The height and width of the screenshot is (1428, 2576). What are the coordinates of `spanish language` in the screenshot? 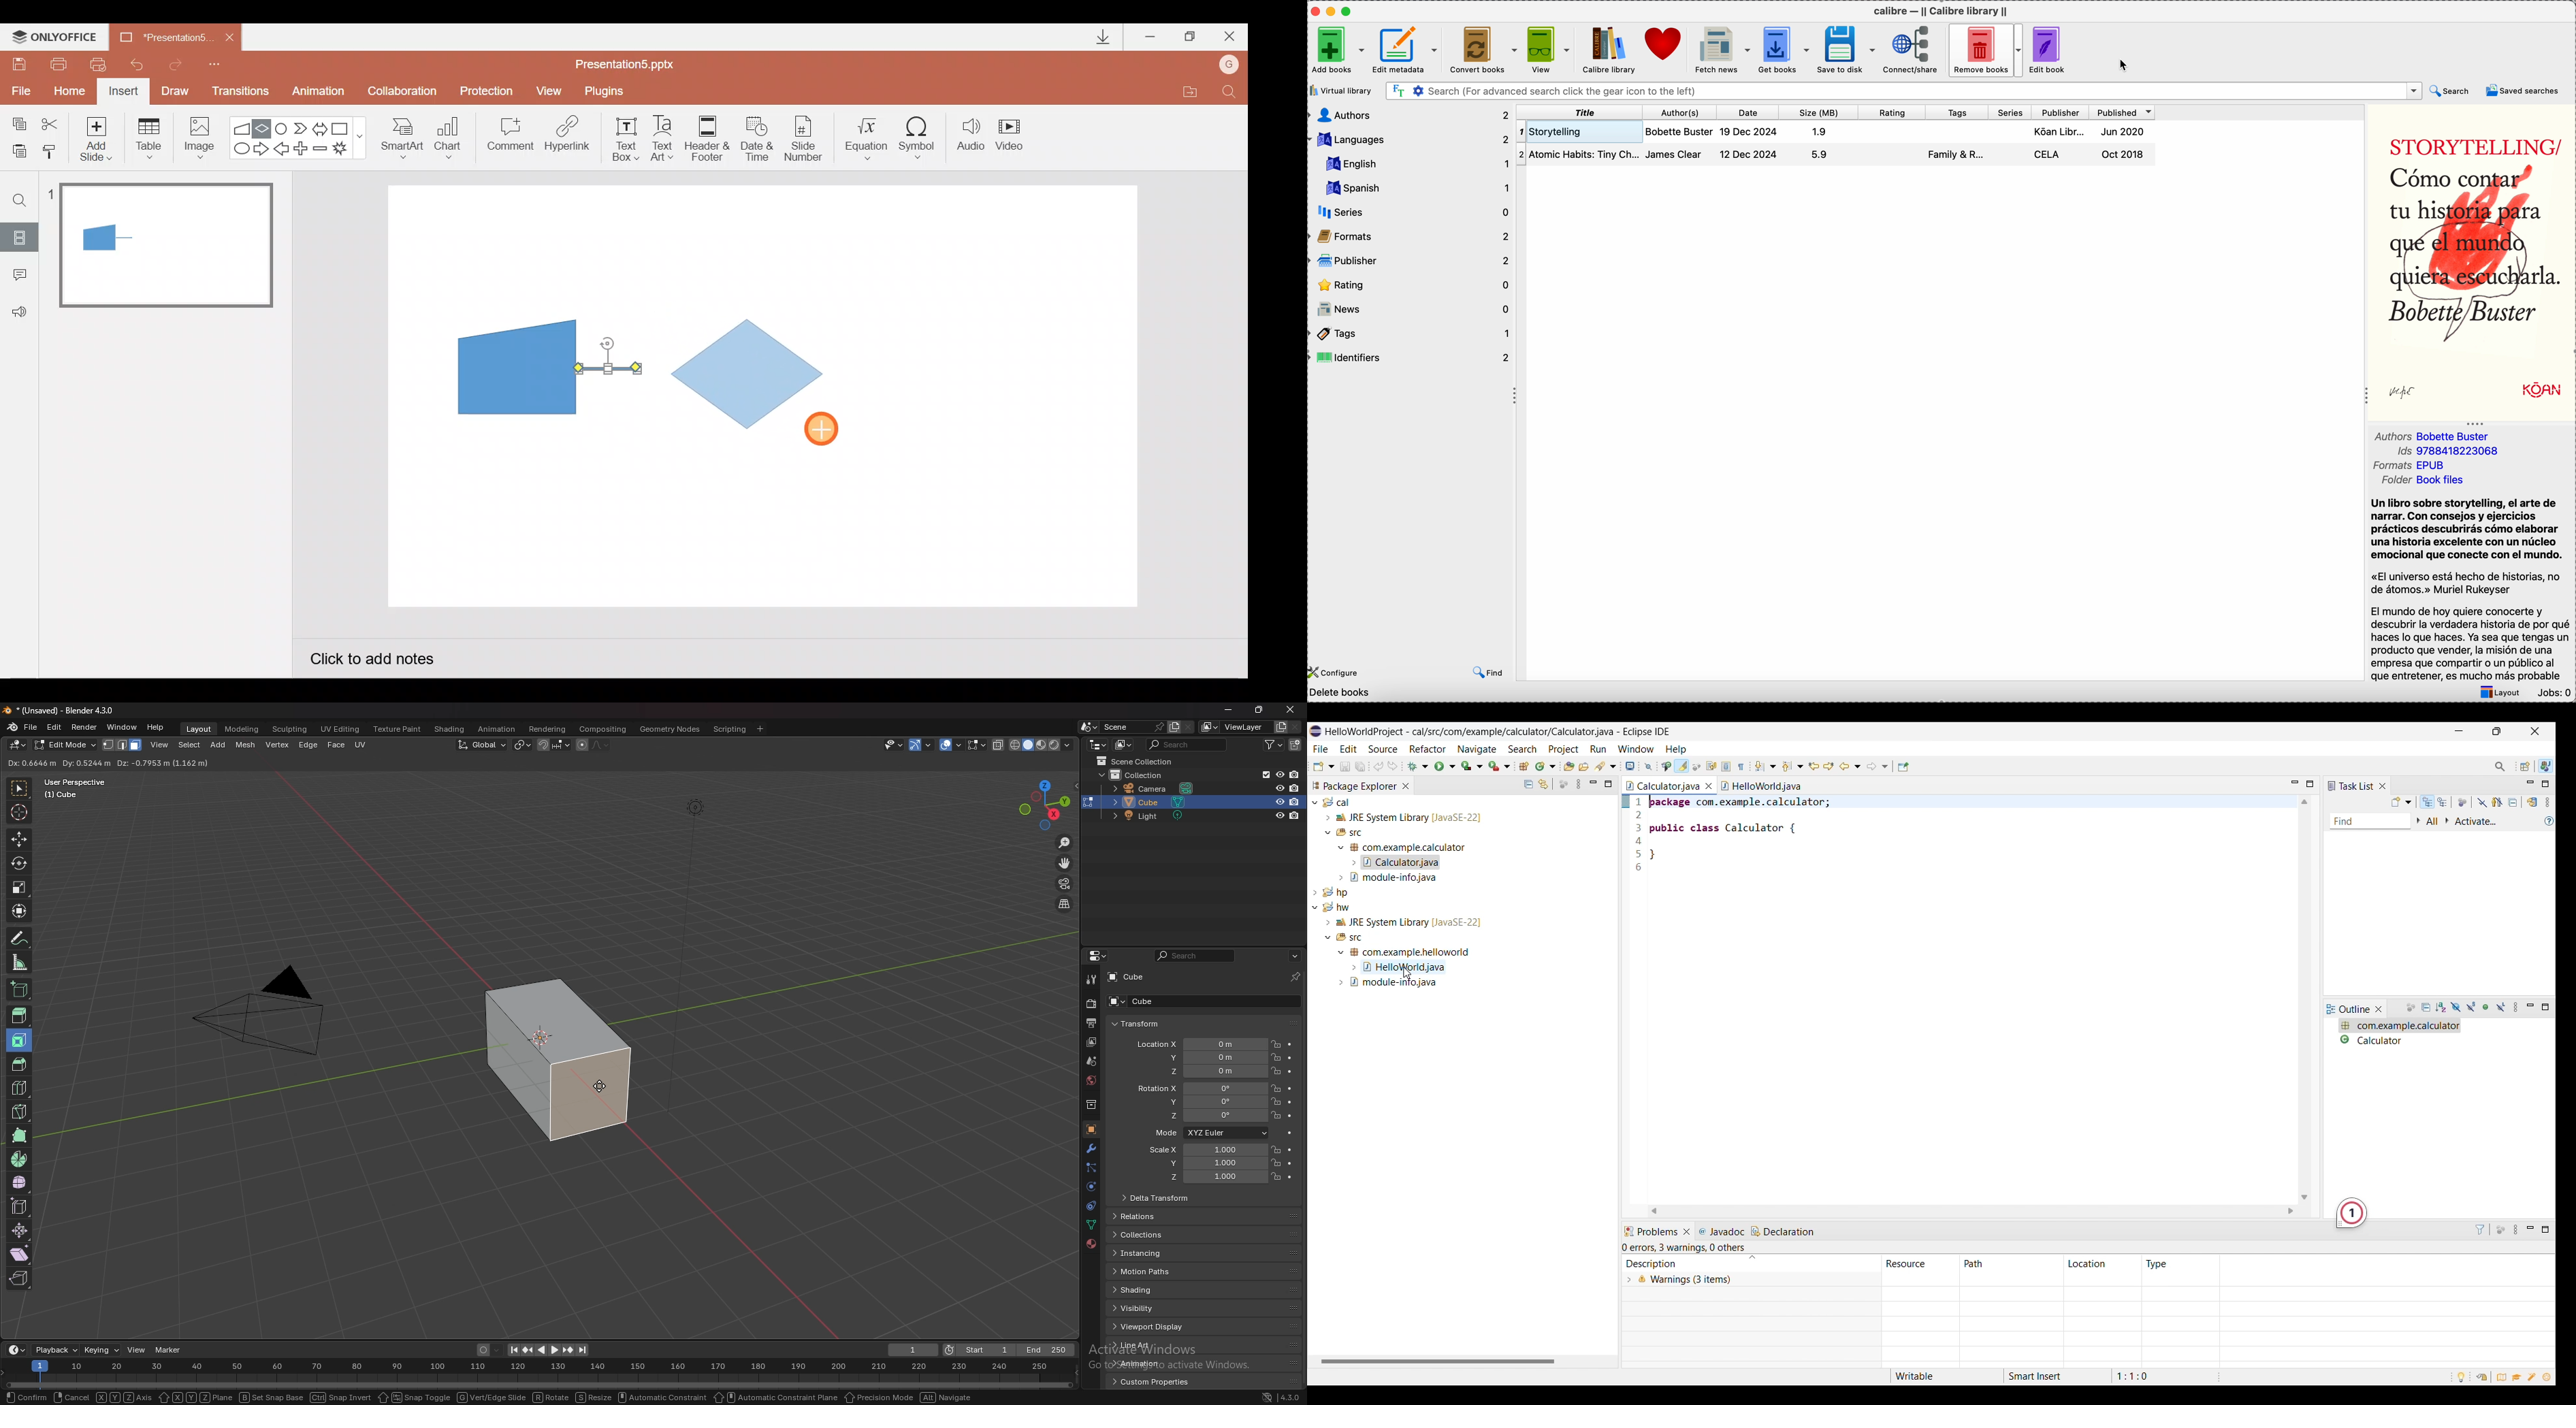 It's located at (1416, 187).